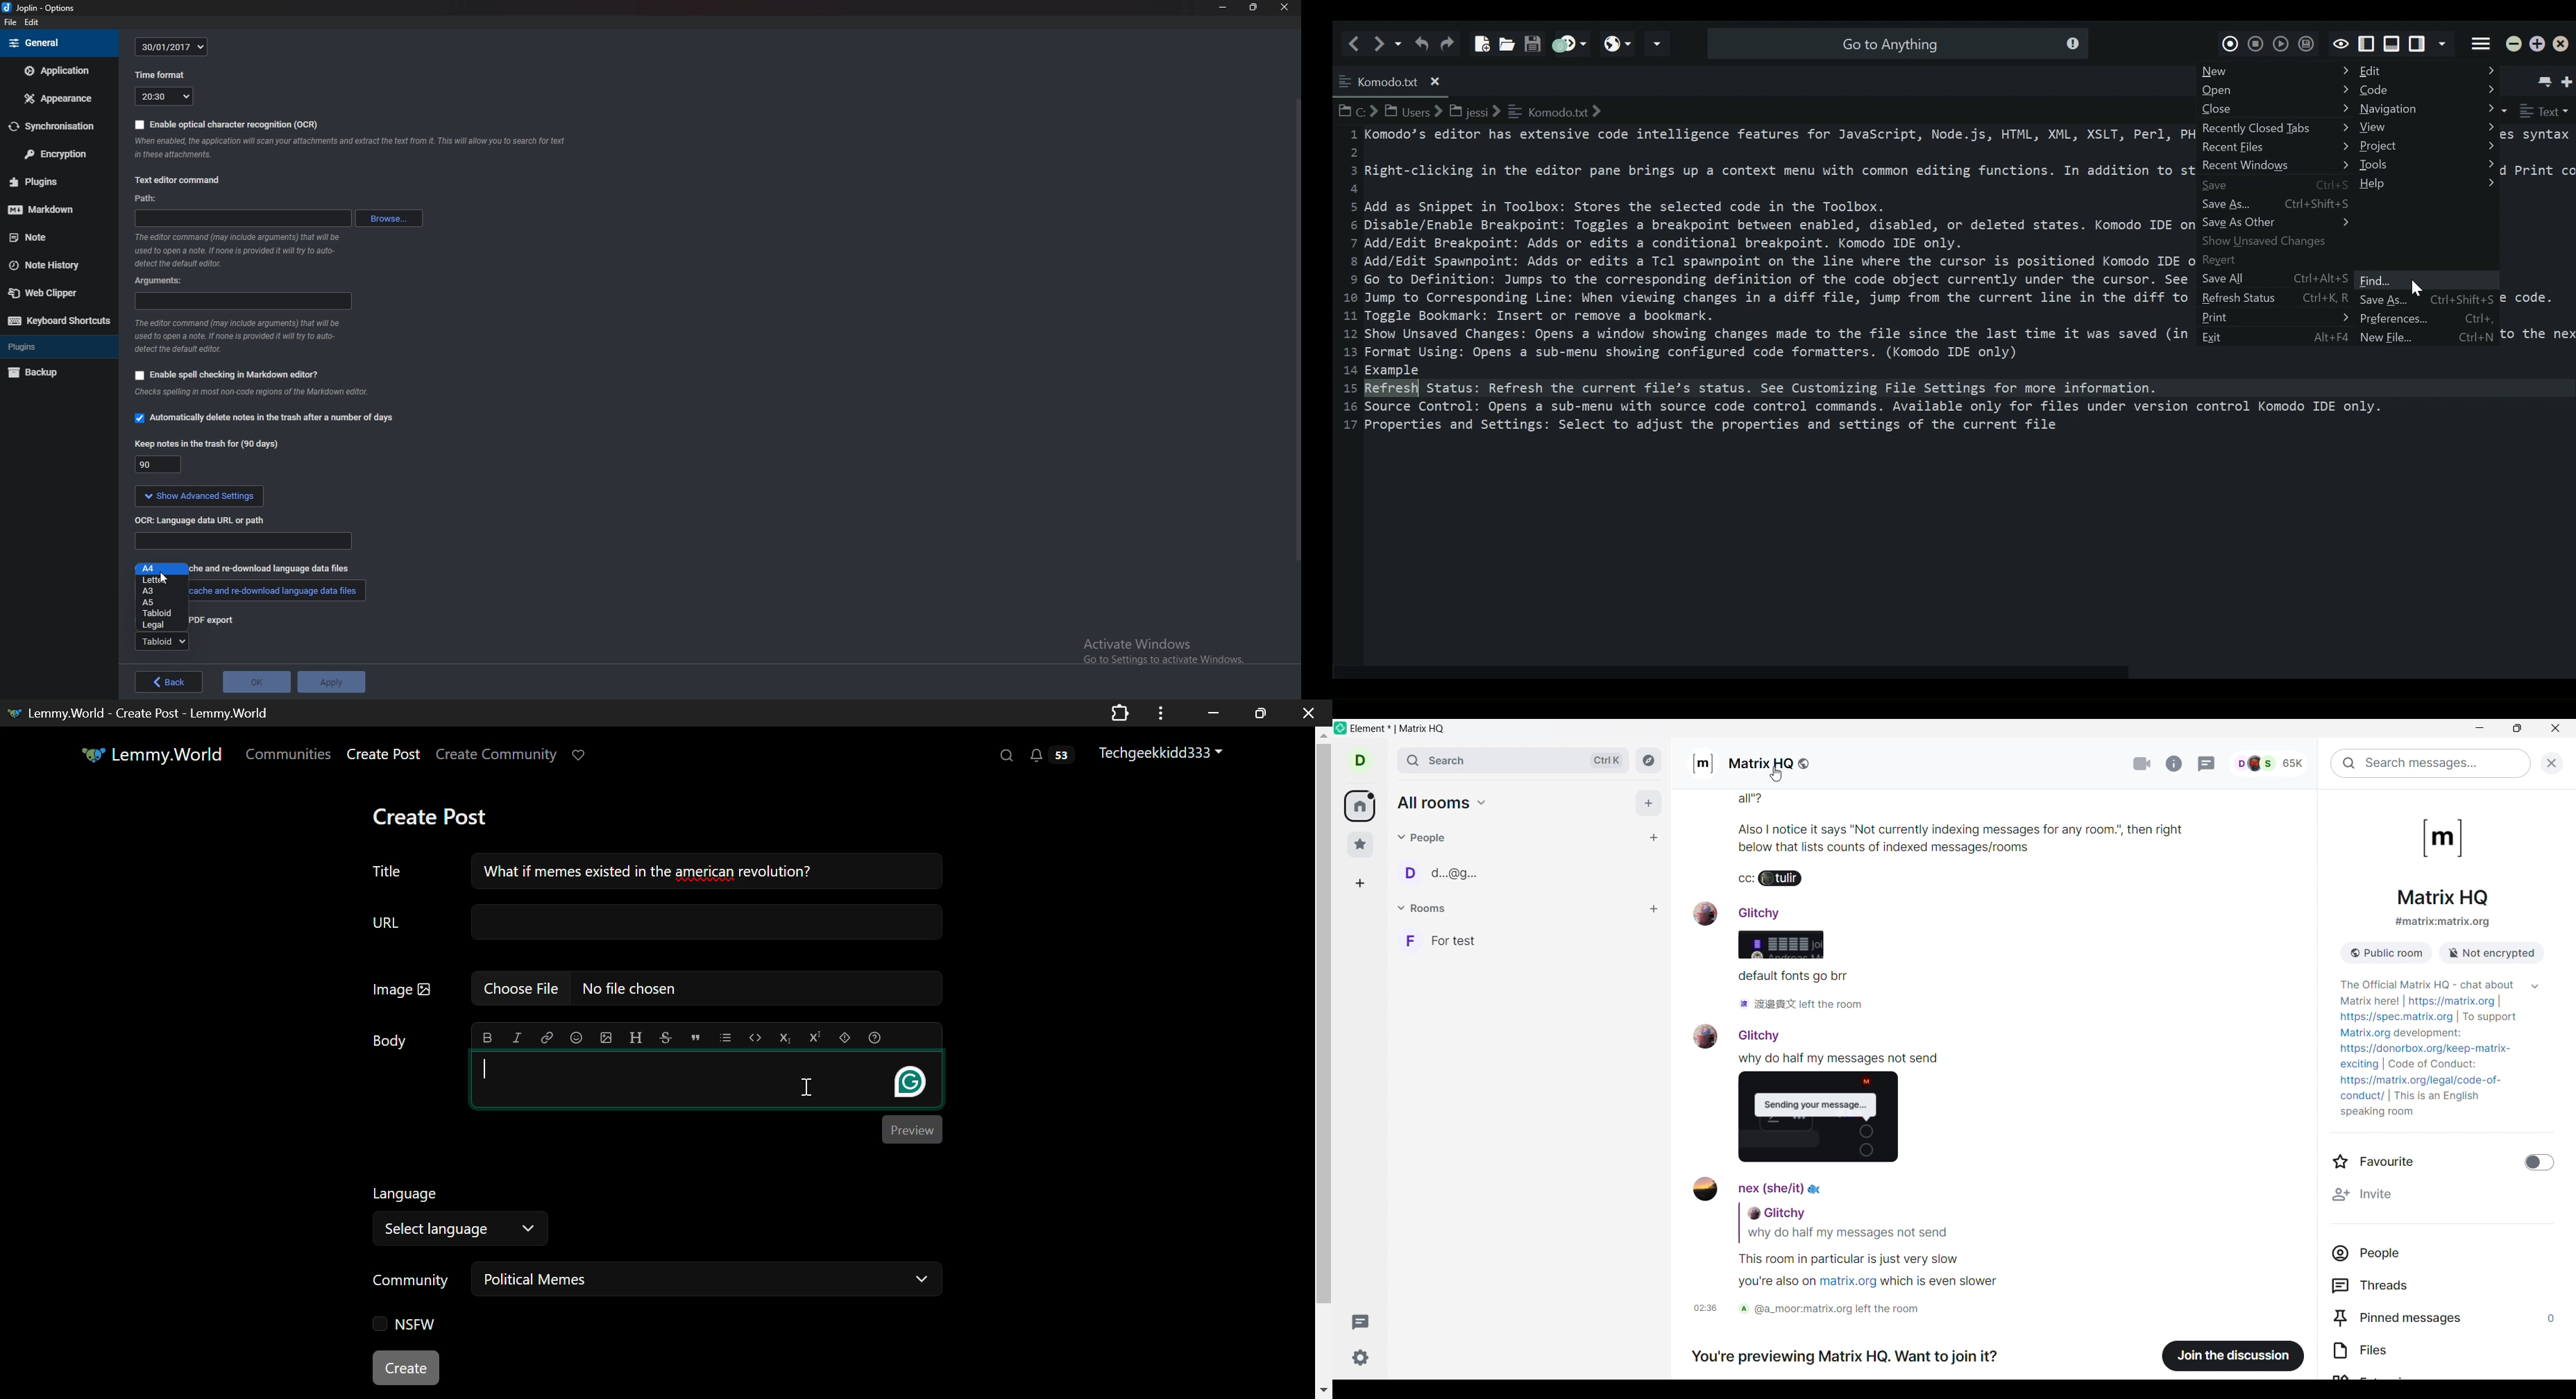 The height and width of the screenshot is (1400, 2576). What do you see at coordinates (815, 1037) in the screenshot?
I see `Superscript` at bounding box center [815, 1037].